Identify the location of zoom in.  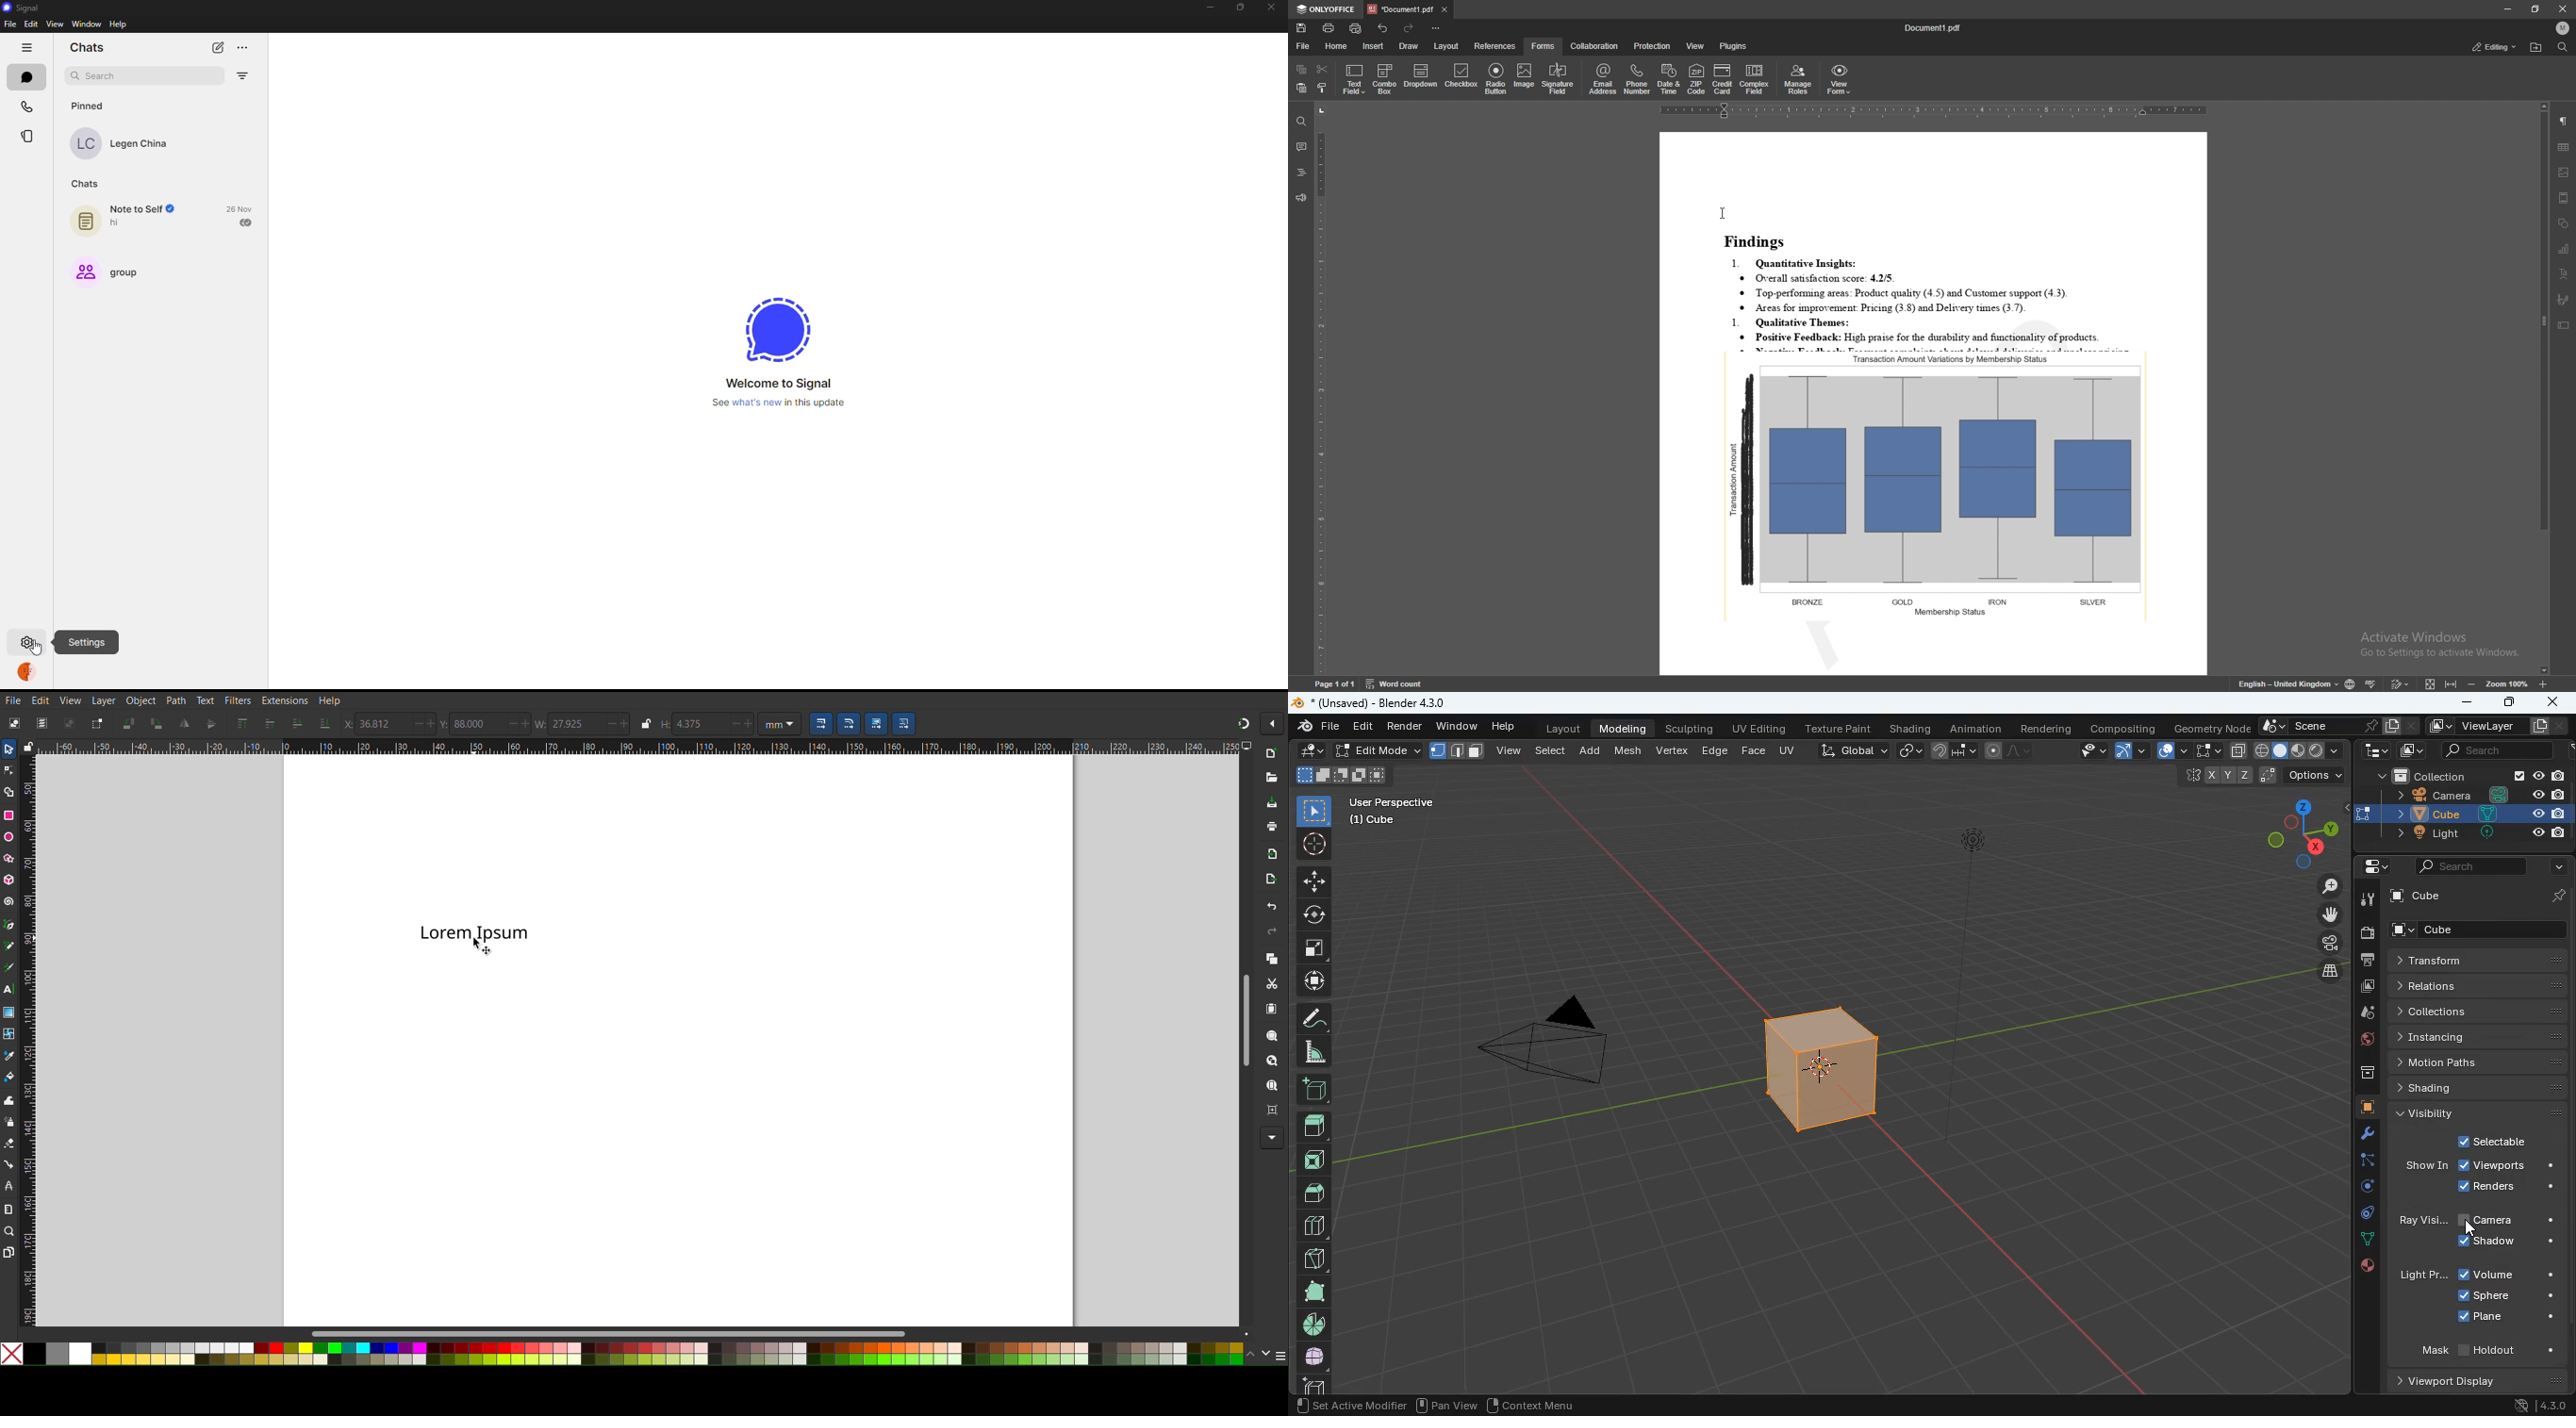
(2545, 684).